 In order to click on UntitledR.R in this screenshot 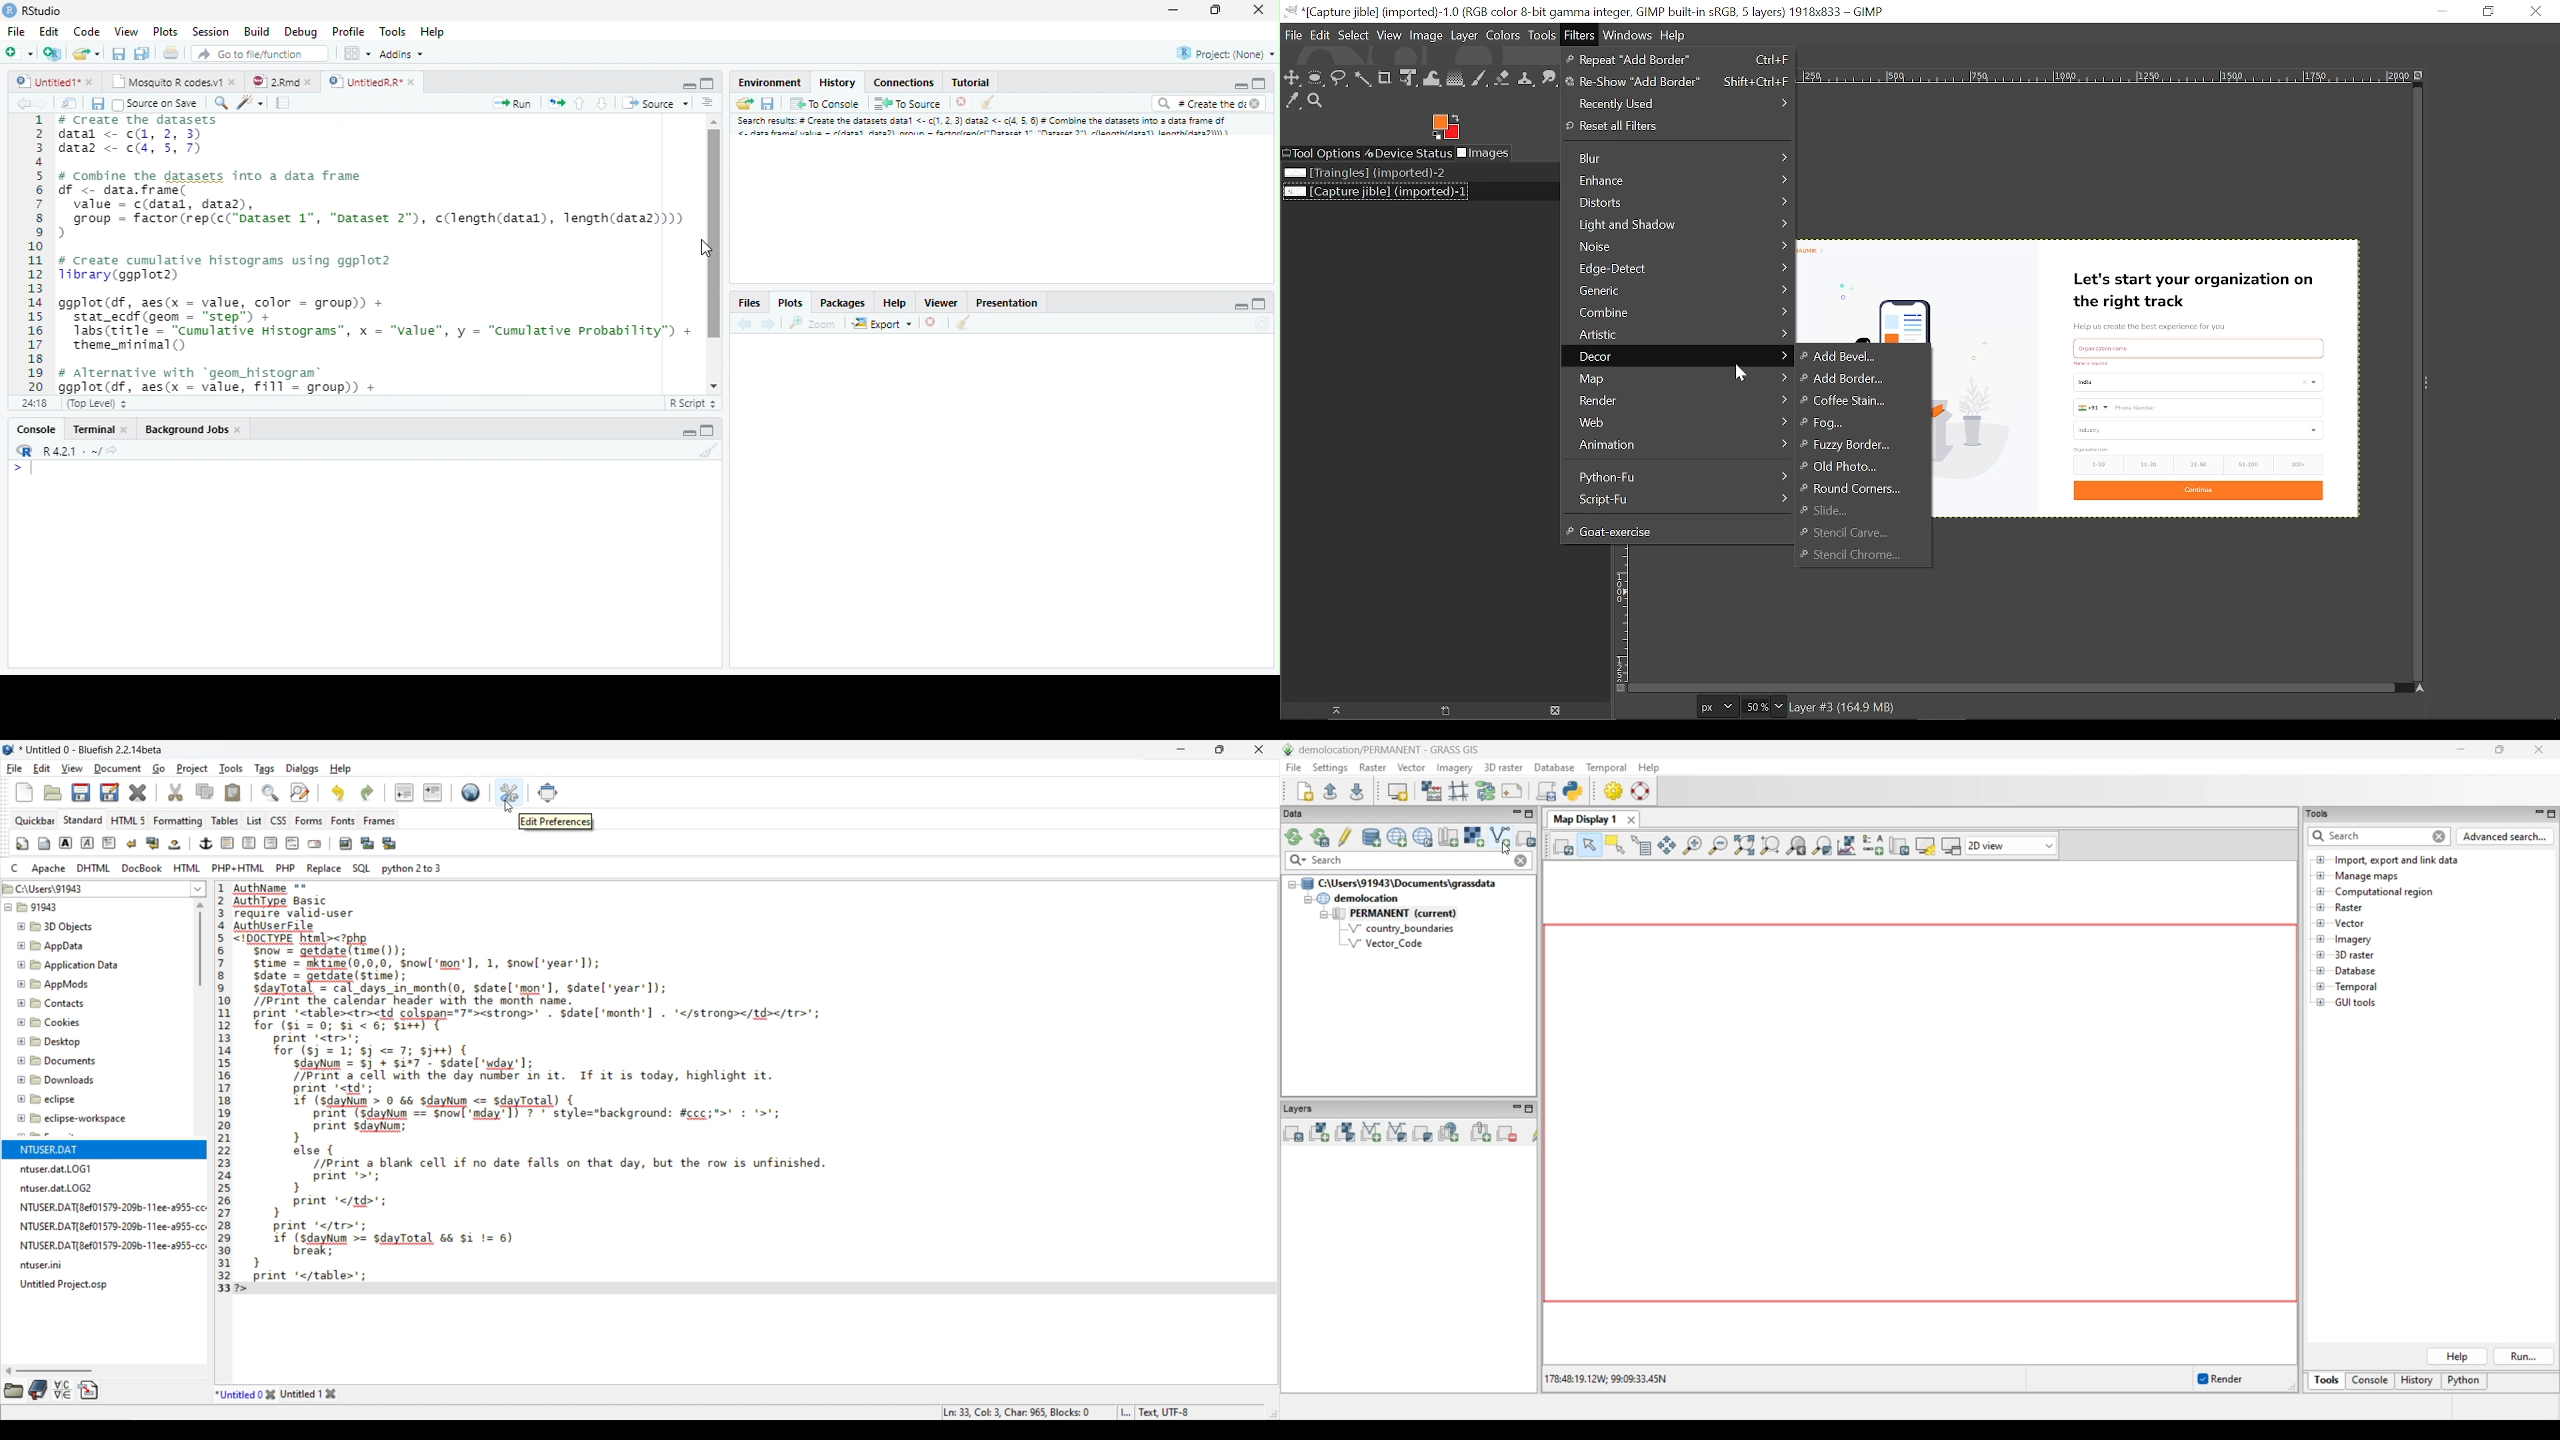, I will do `click(372, 81)`.